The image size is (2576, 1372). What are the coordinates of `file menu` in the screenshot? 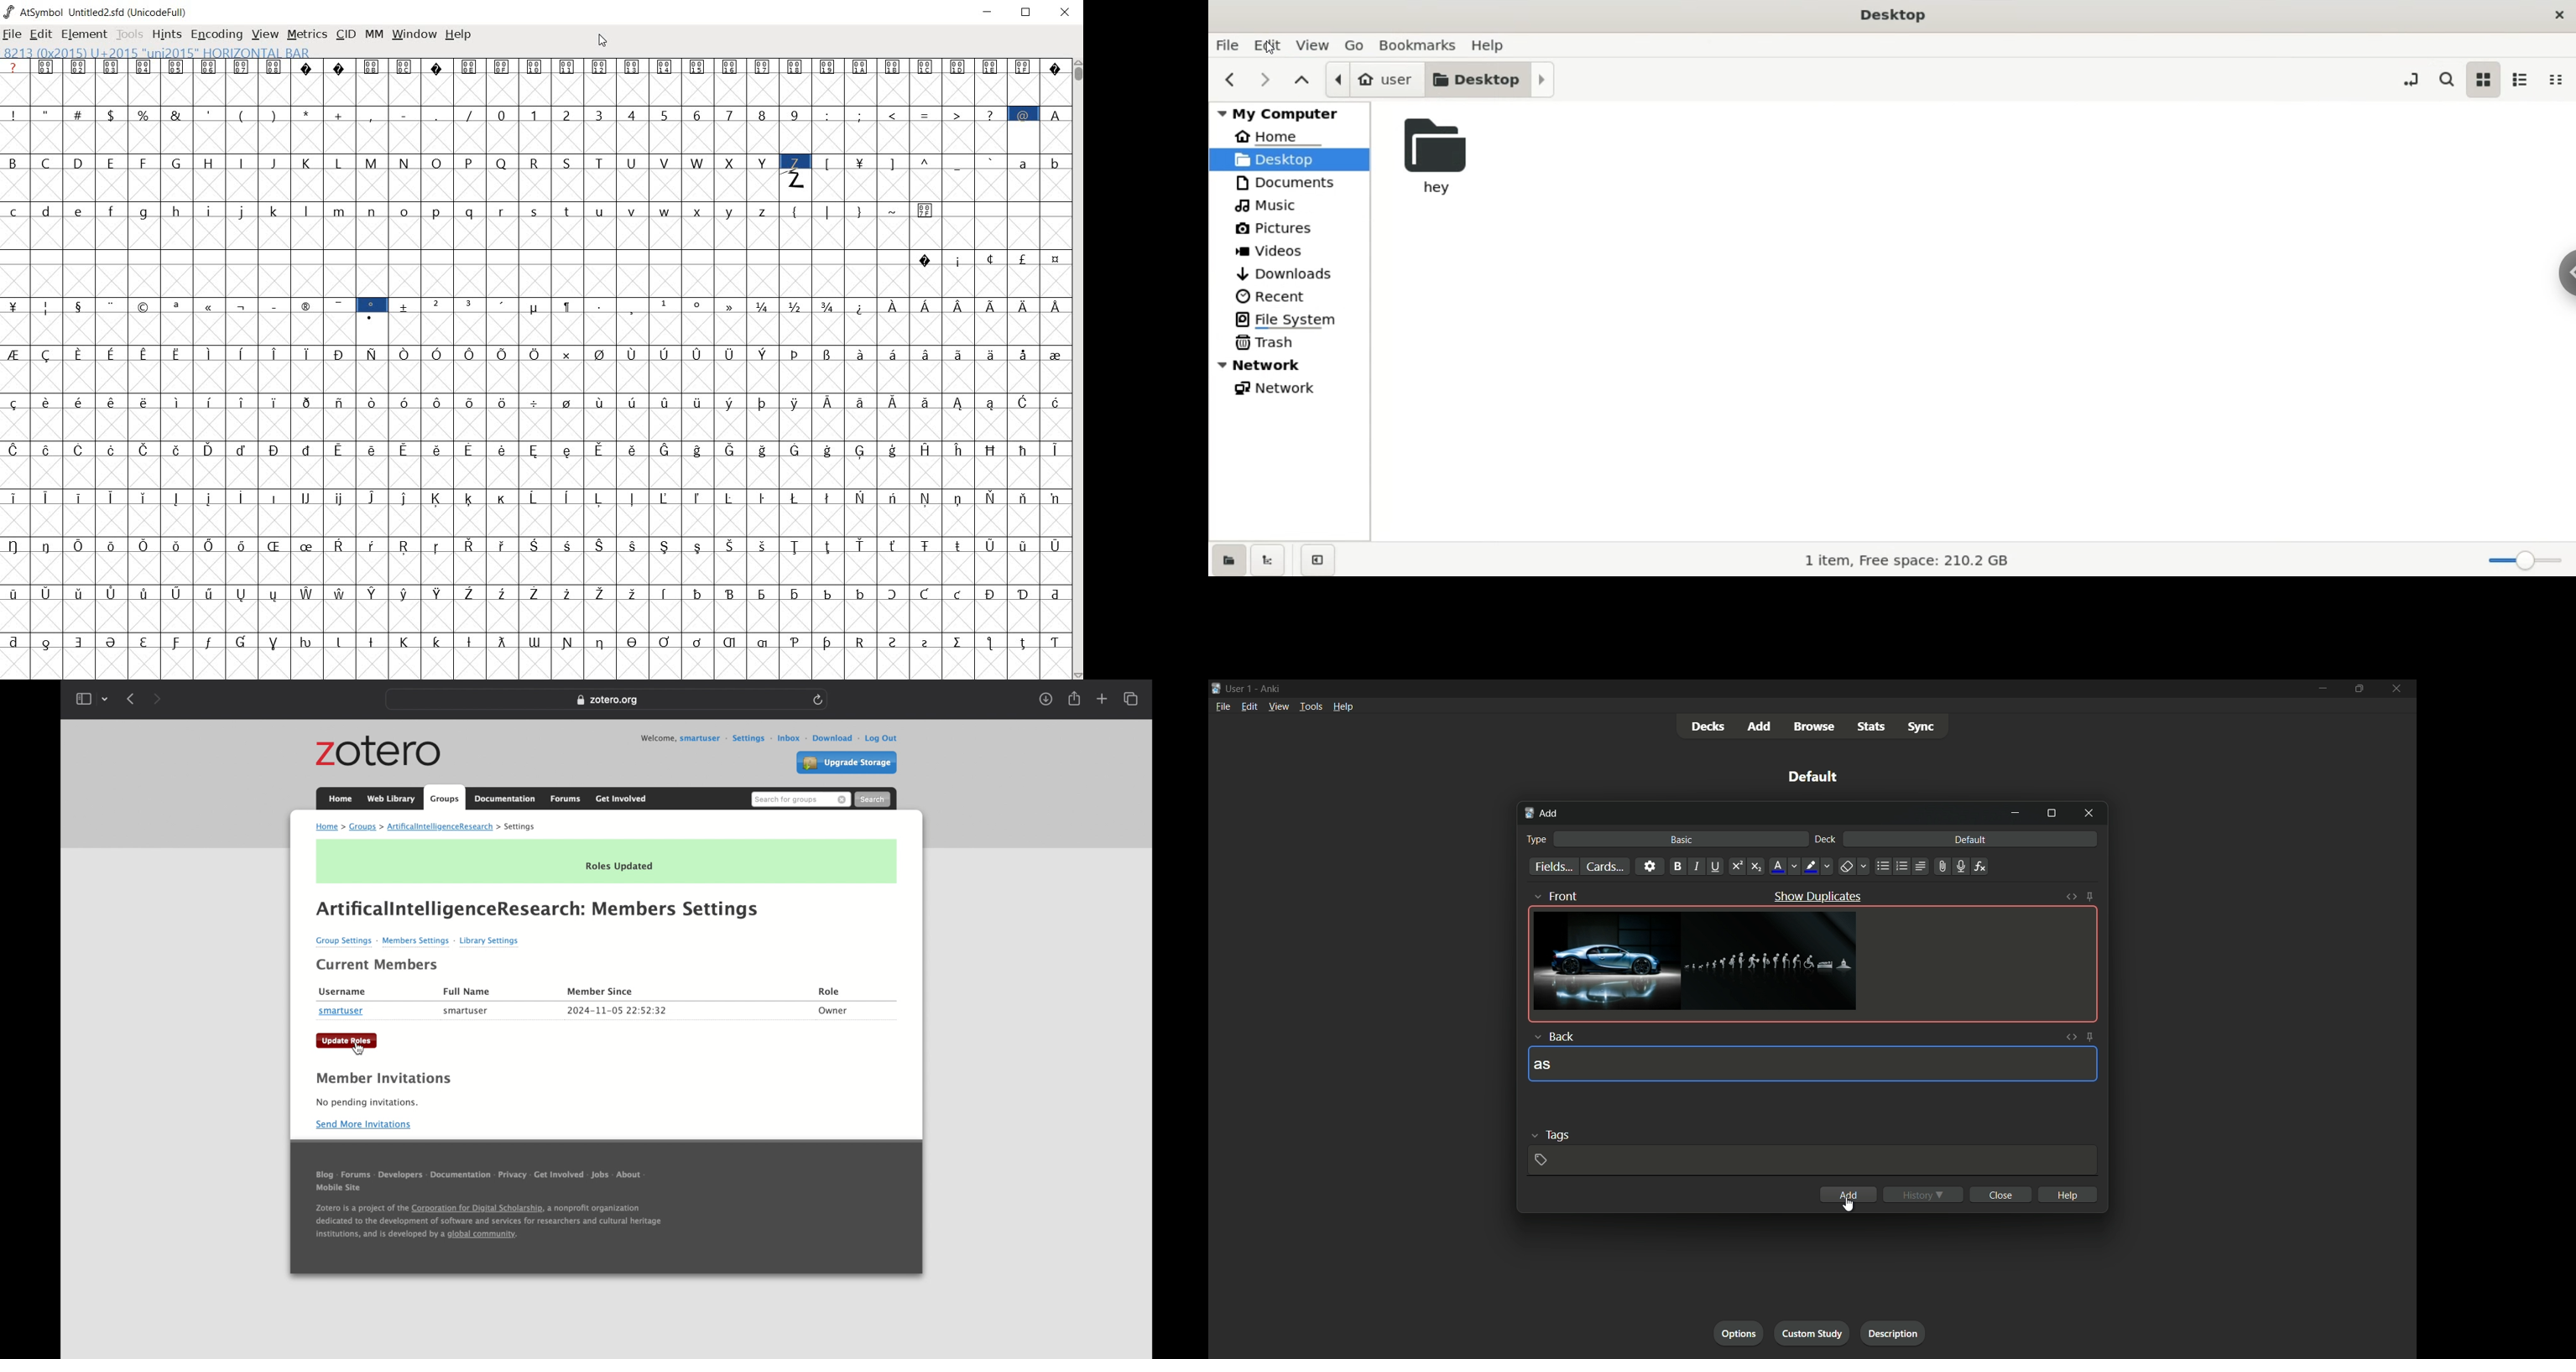 It's located at (1222, 705).